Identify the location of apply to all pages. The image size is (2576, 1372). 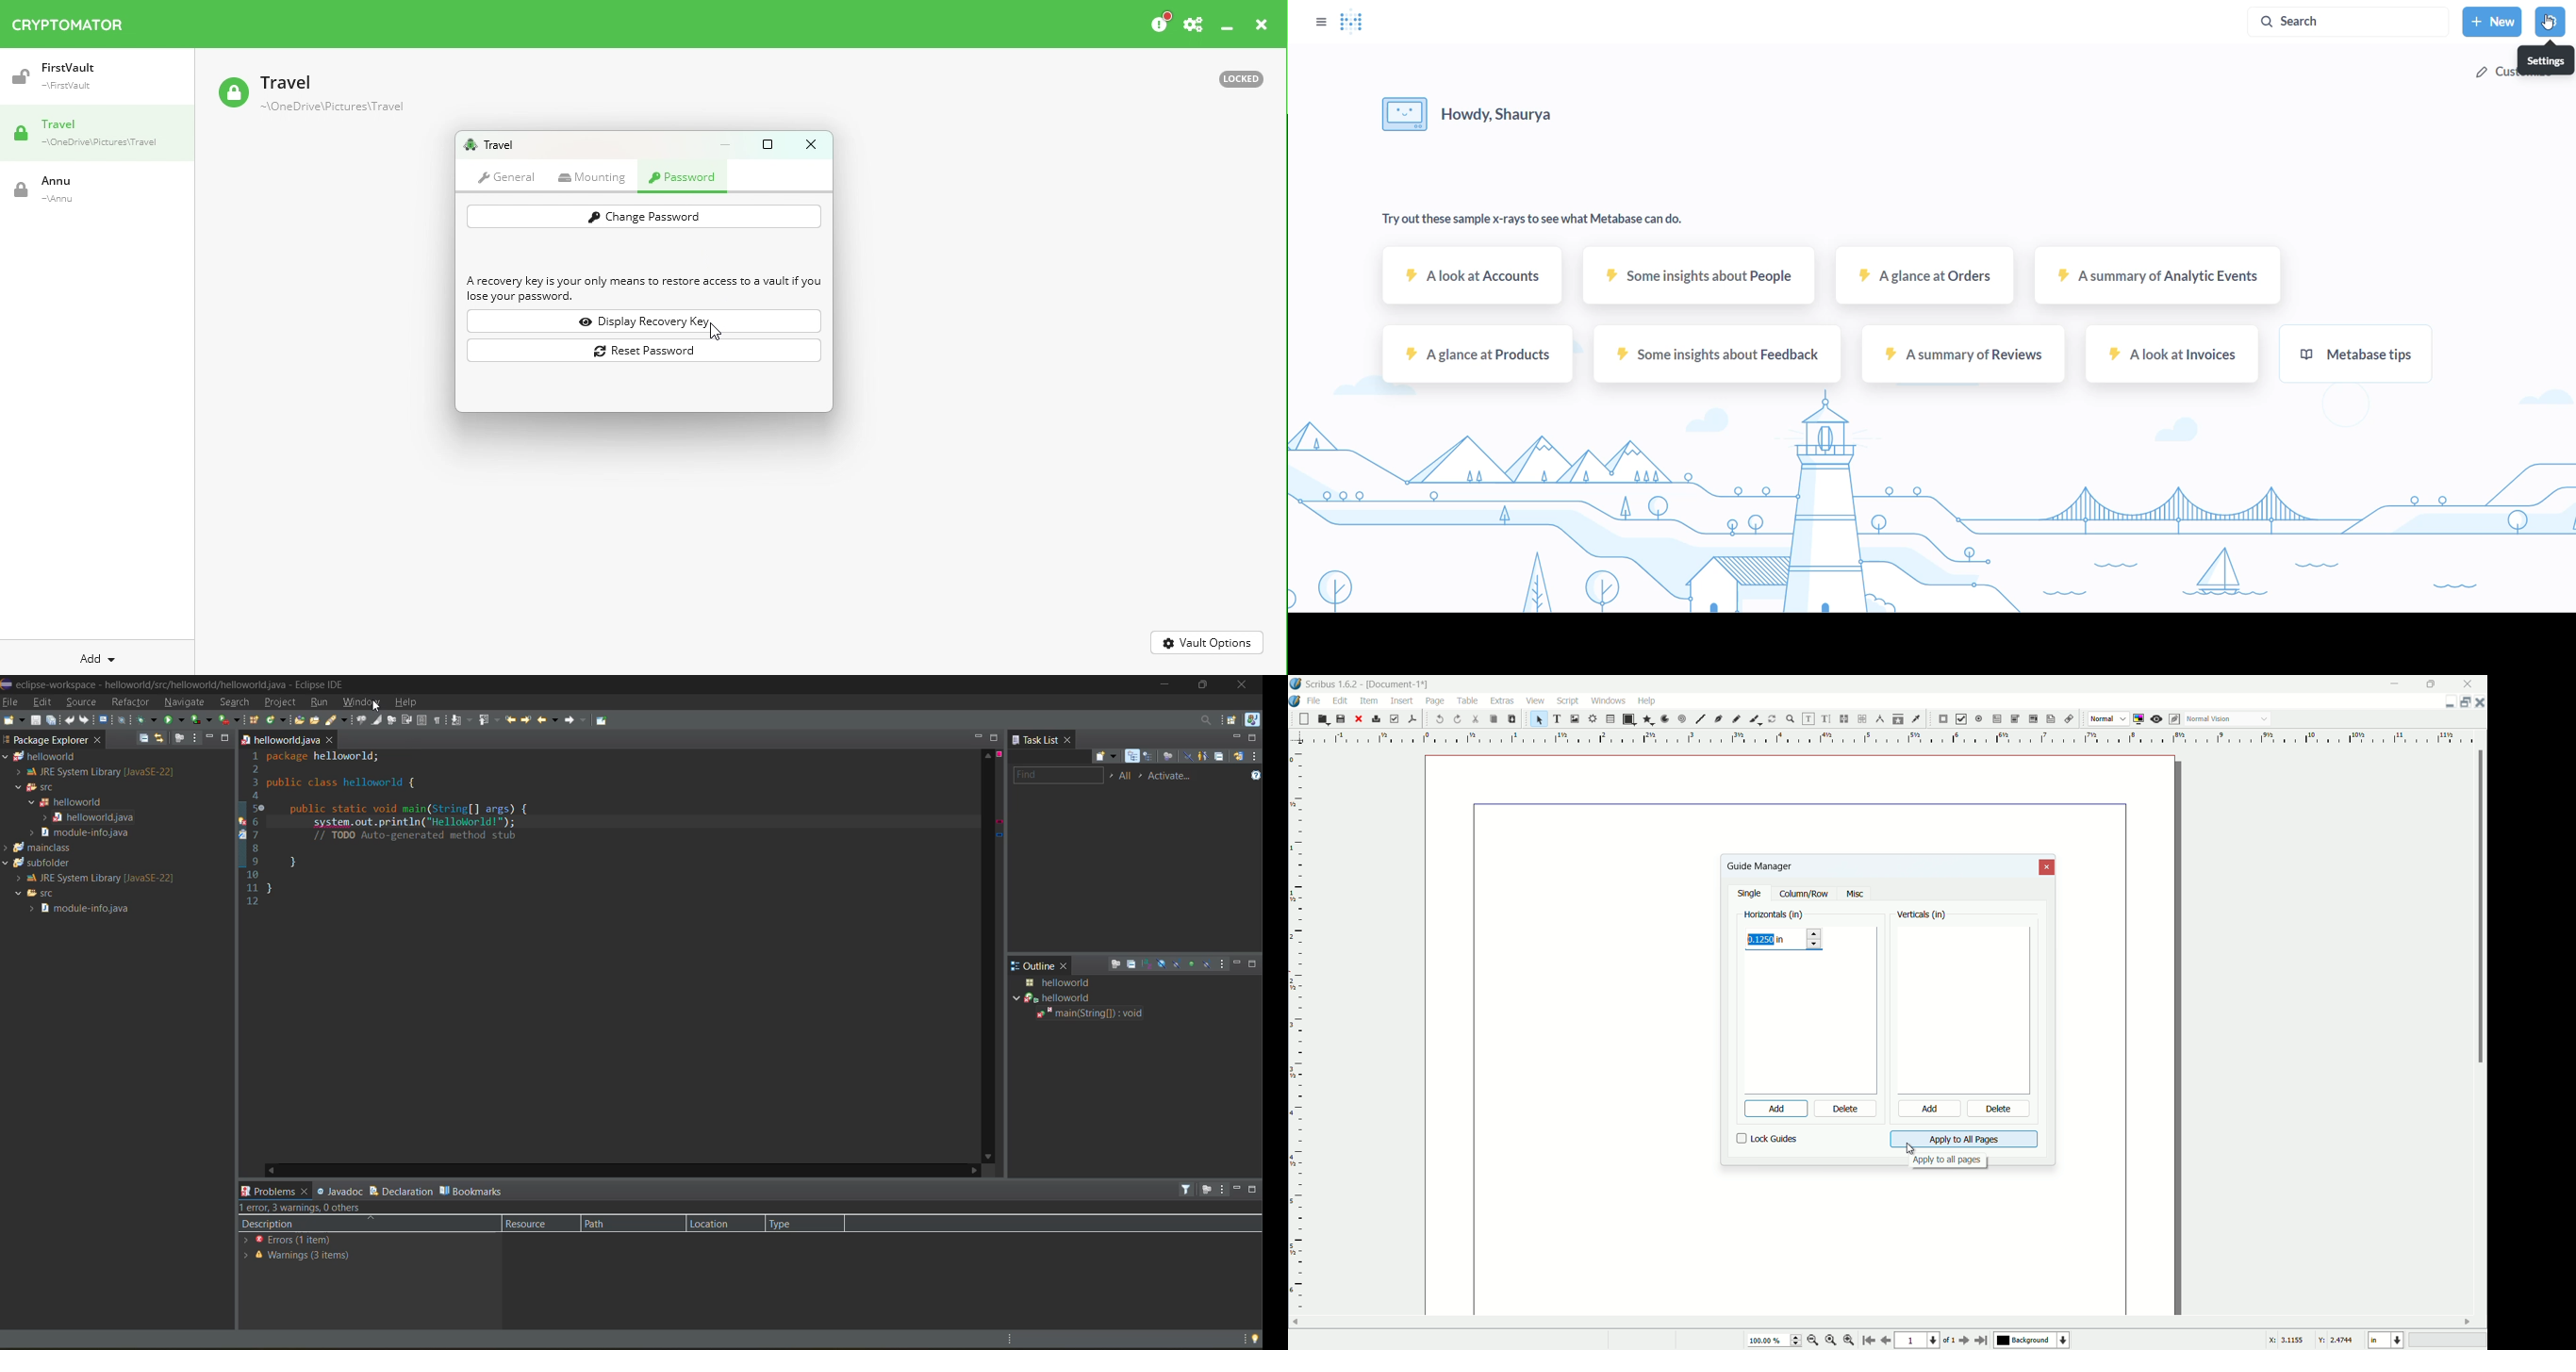
(1964, 1139).